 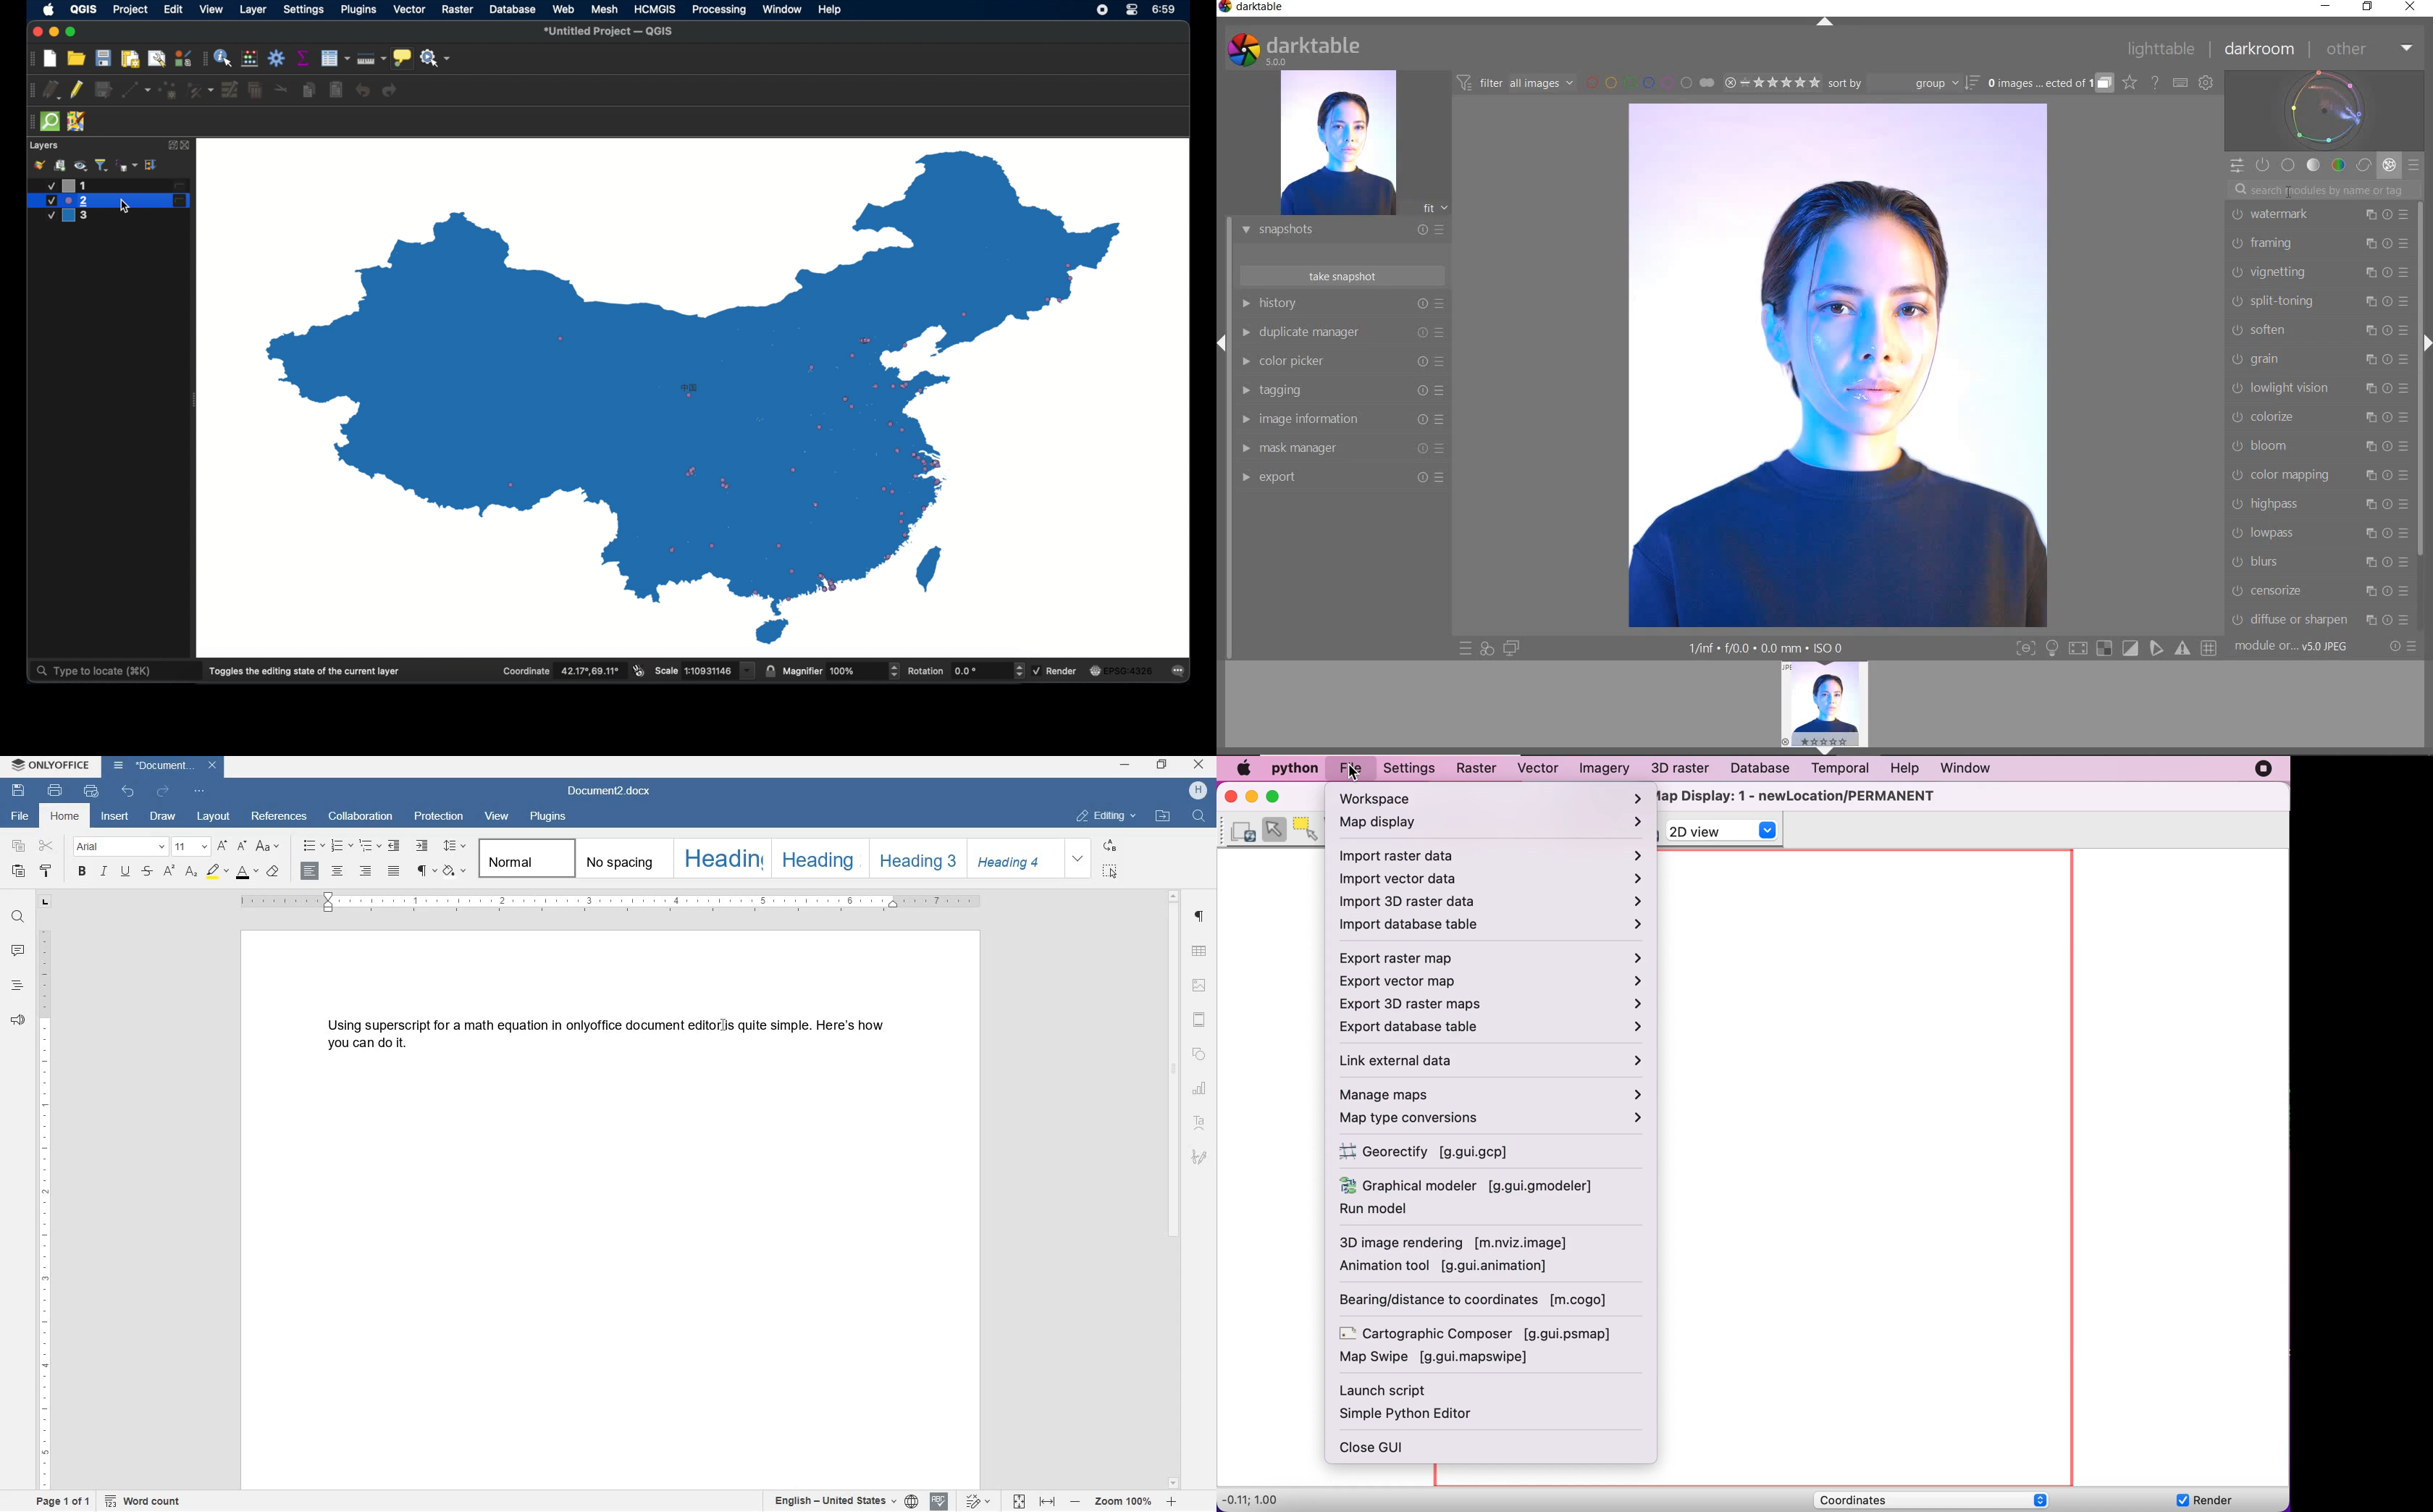 What do you see at coordinates (366, 871) in the screenshot?
I see `align right` at bounding box center [366, 871].